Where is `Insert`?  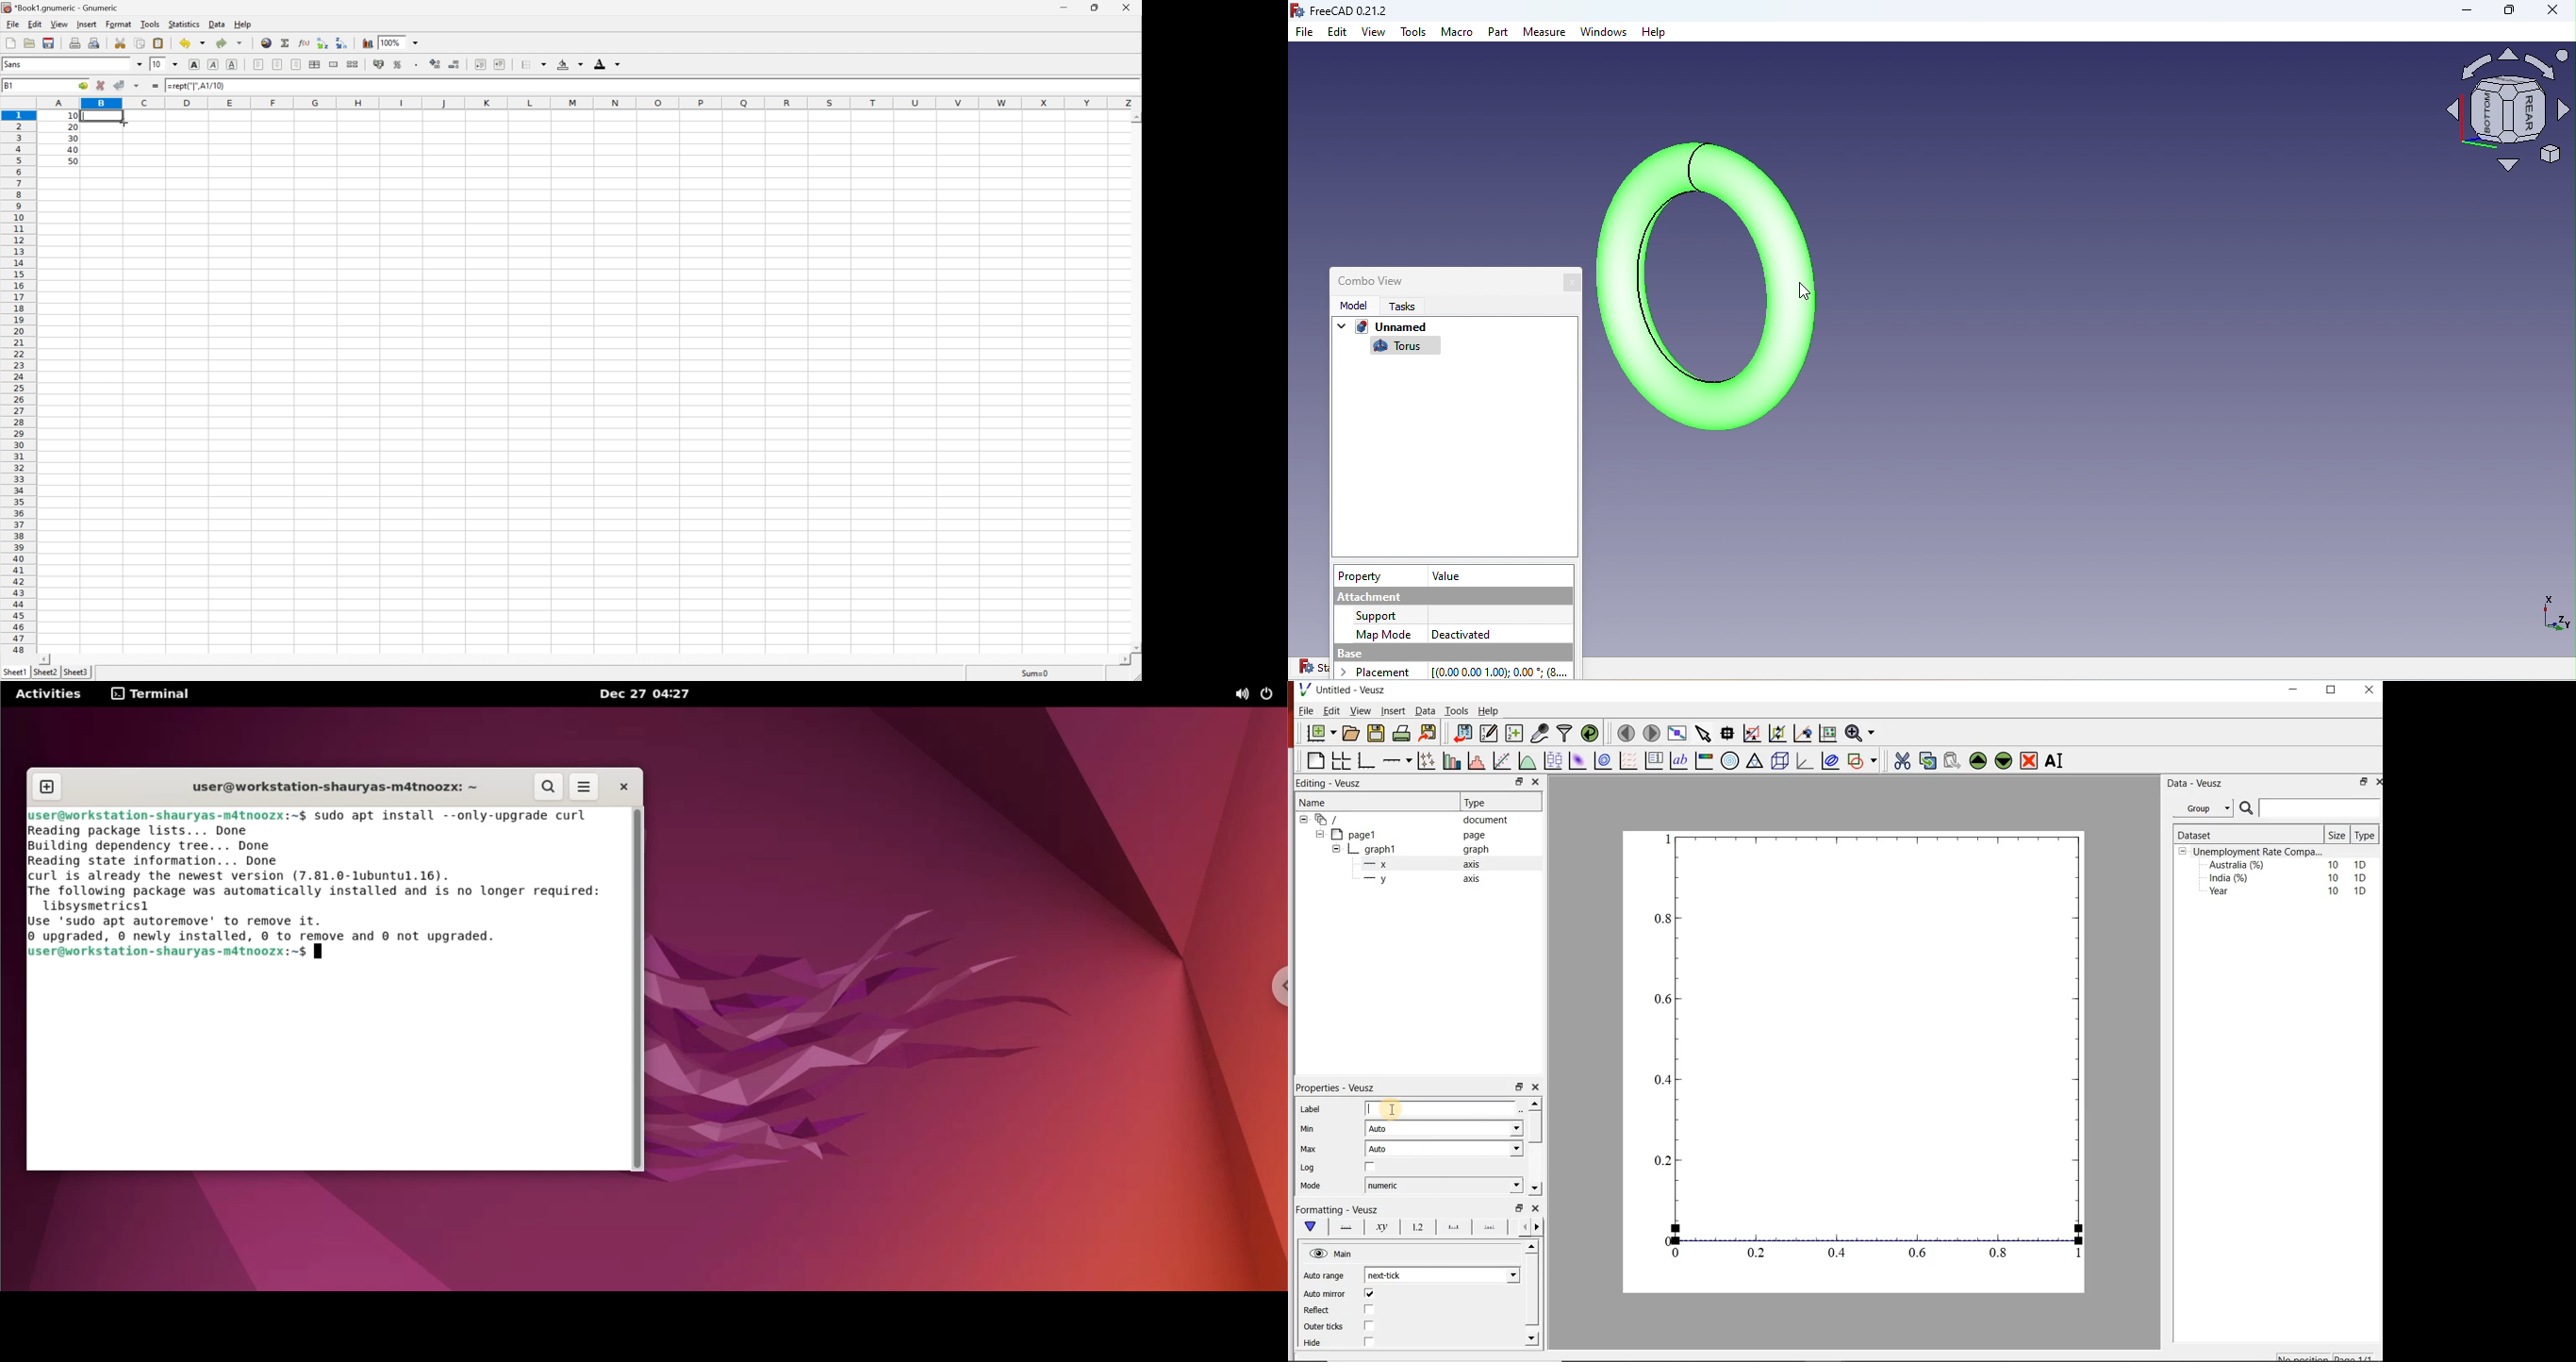 Insert is located at coordinates (86, 24).